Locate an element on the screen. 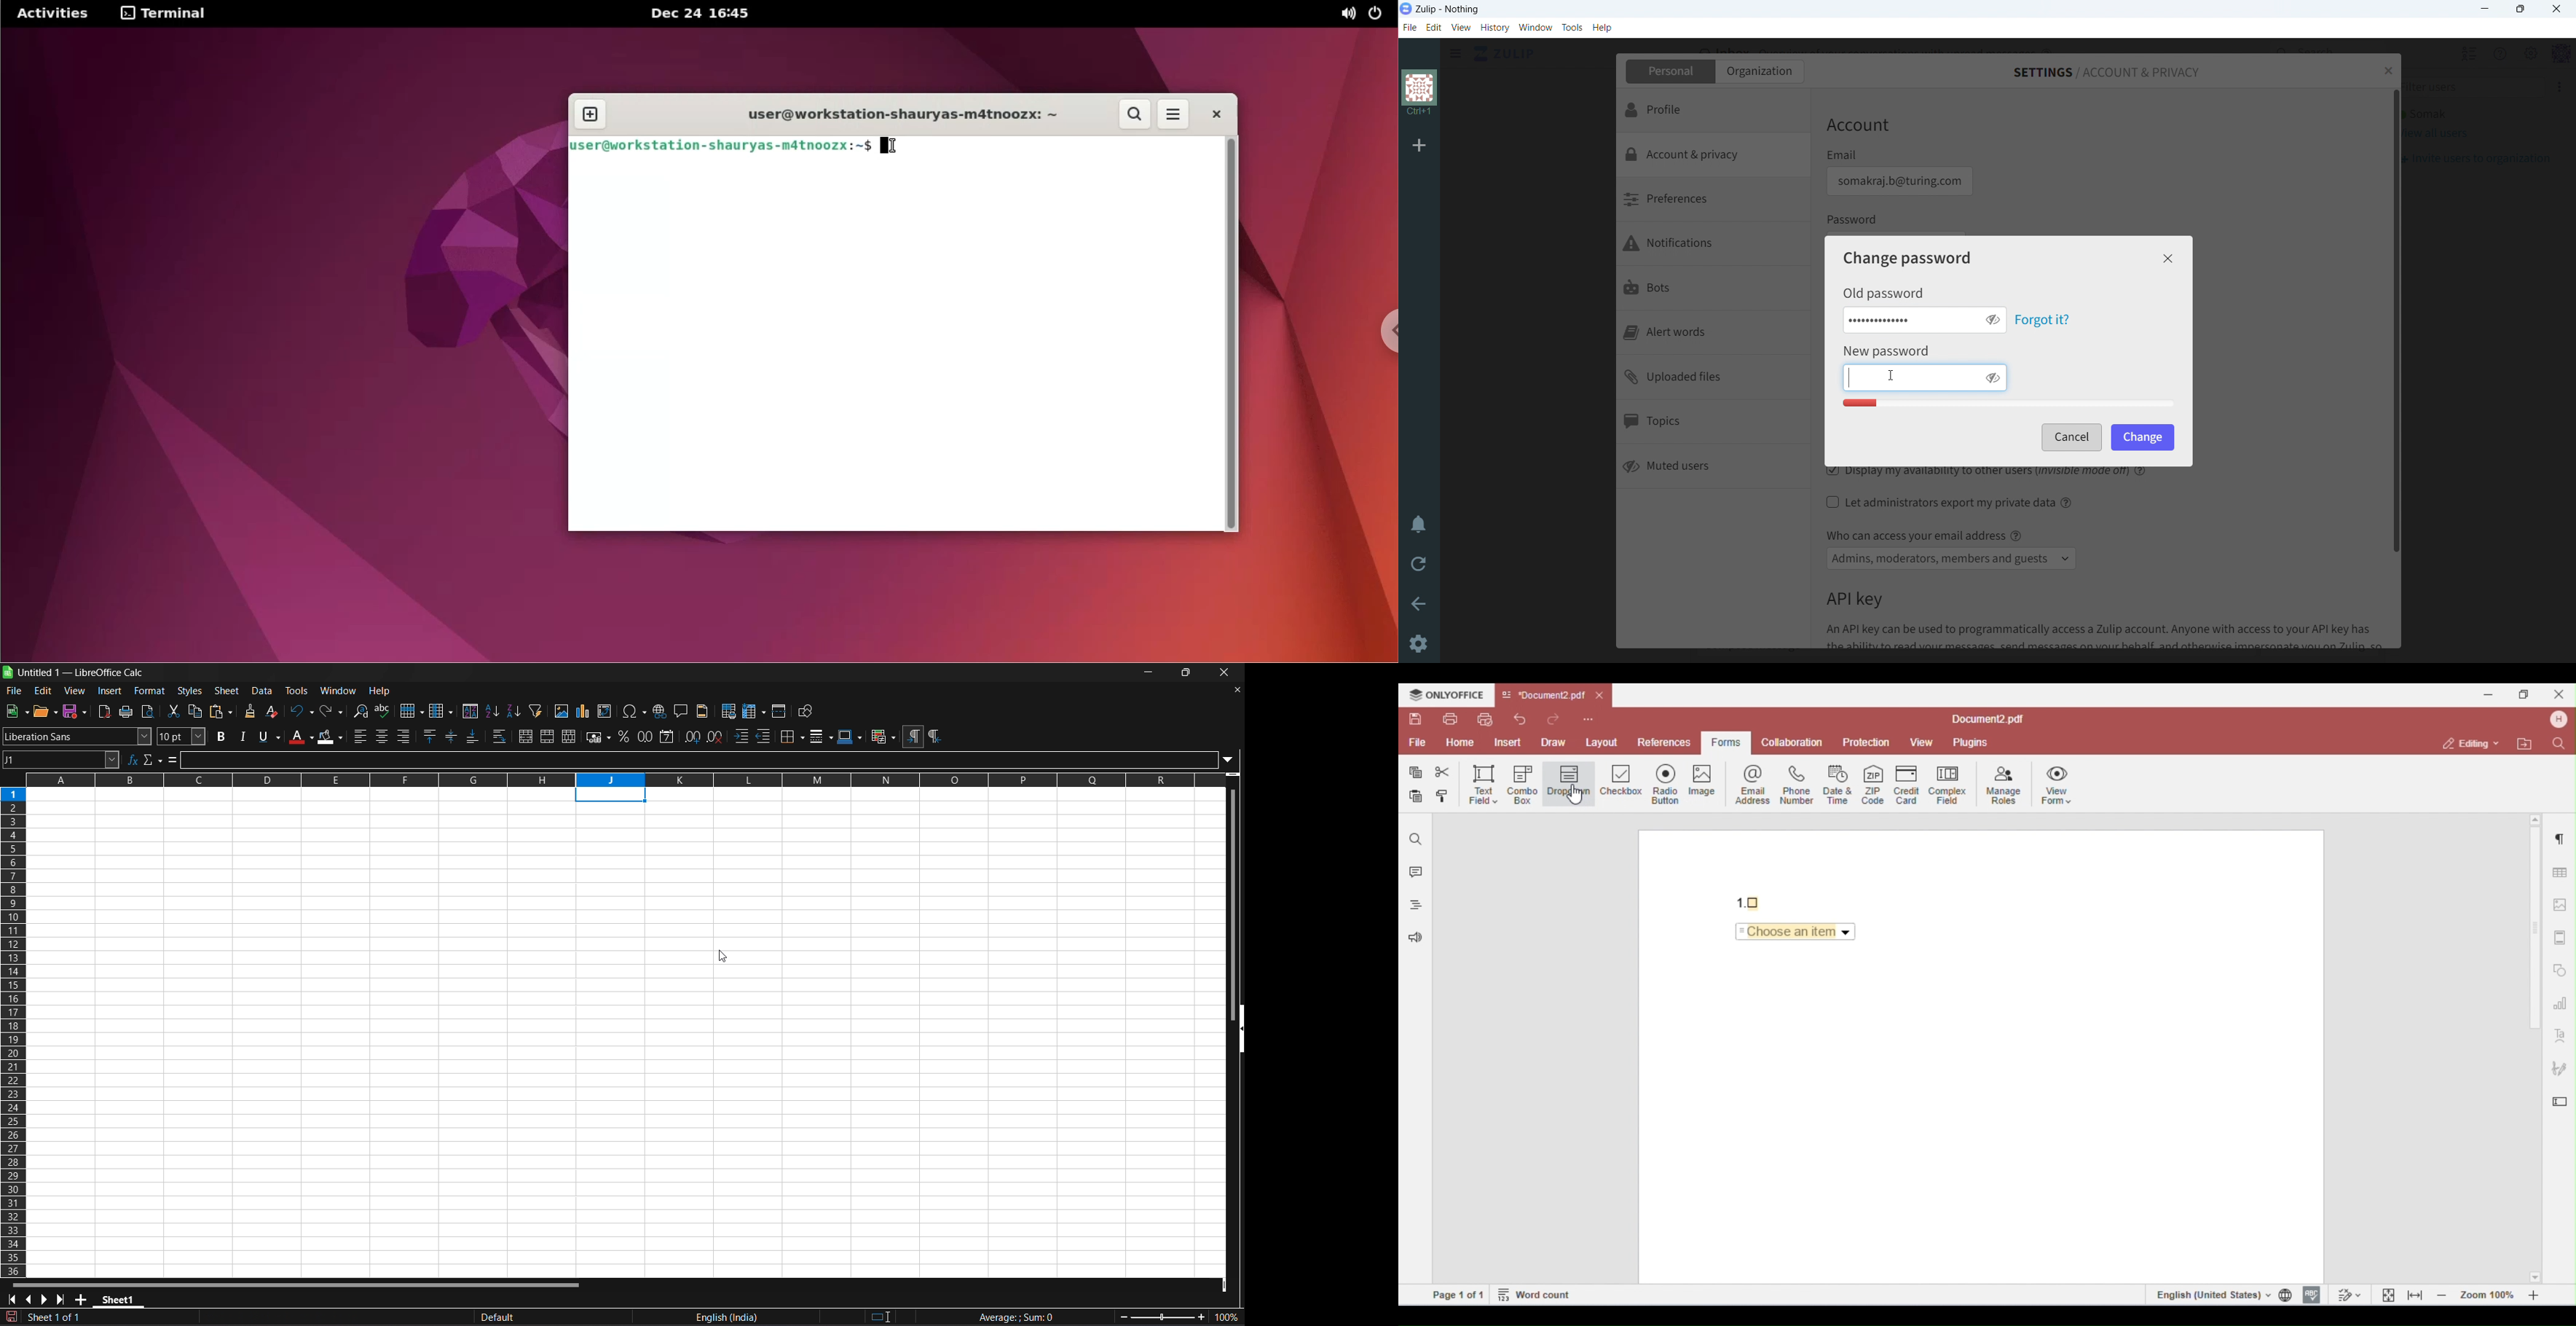 The height and width of the screenshot is (1344, 2576). click to go home view (inbox) is located at coordinates (1505, 53).